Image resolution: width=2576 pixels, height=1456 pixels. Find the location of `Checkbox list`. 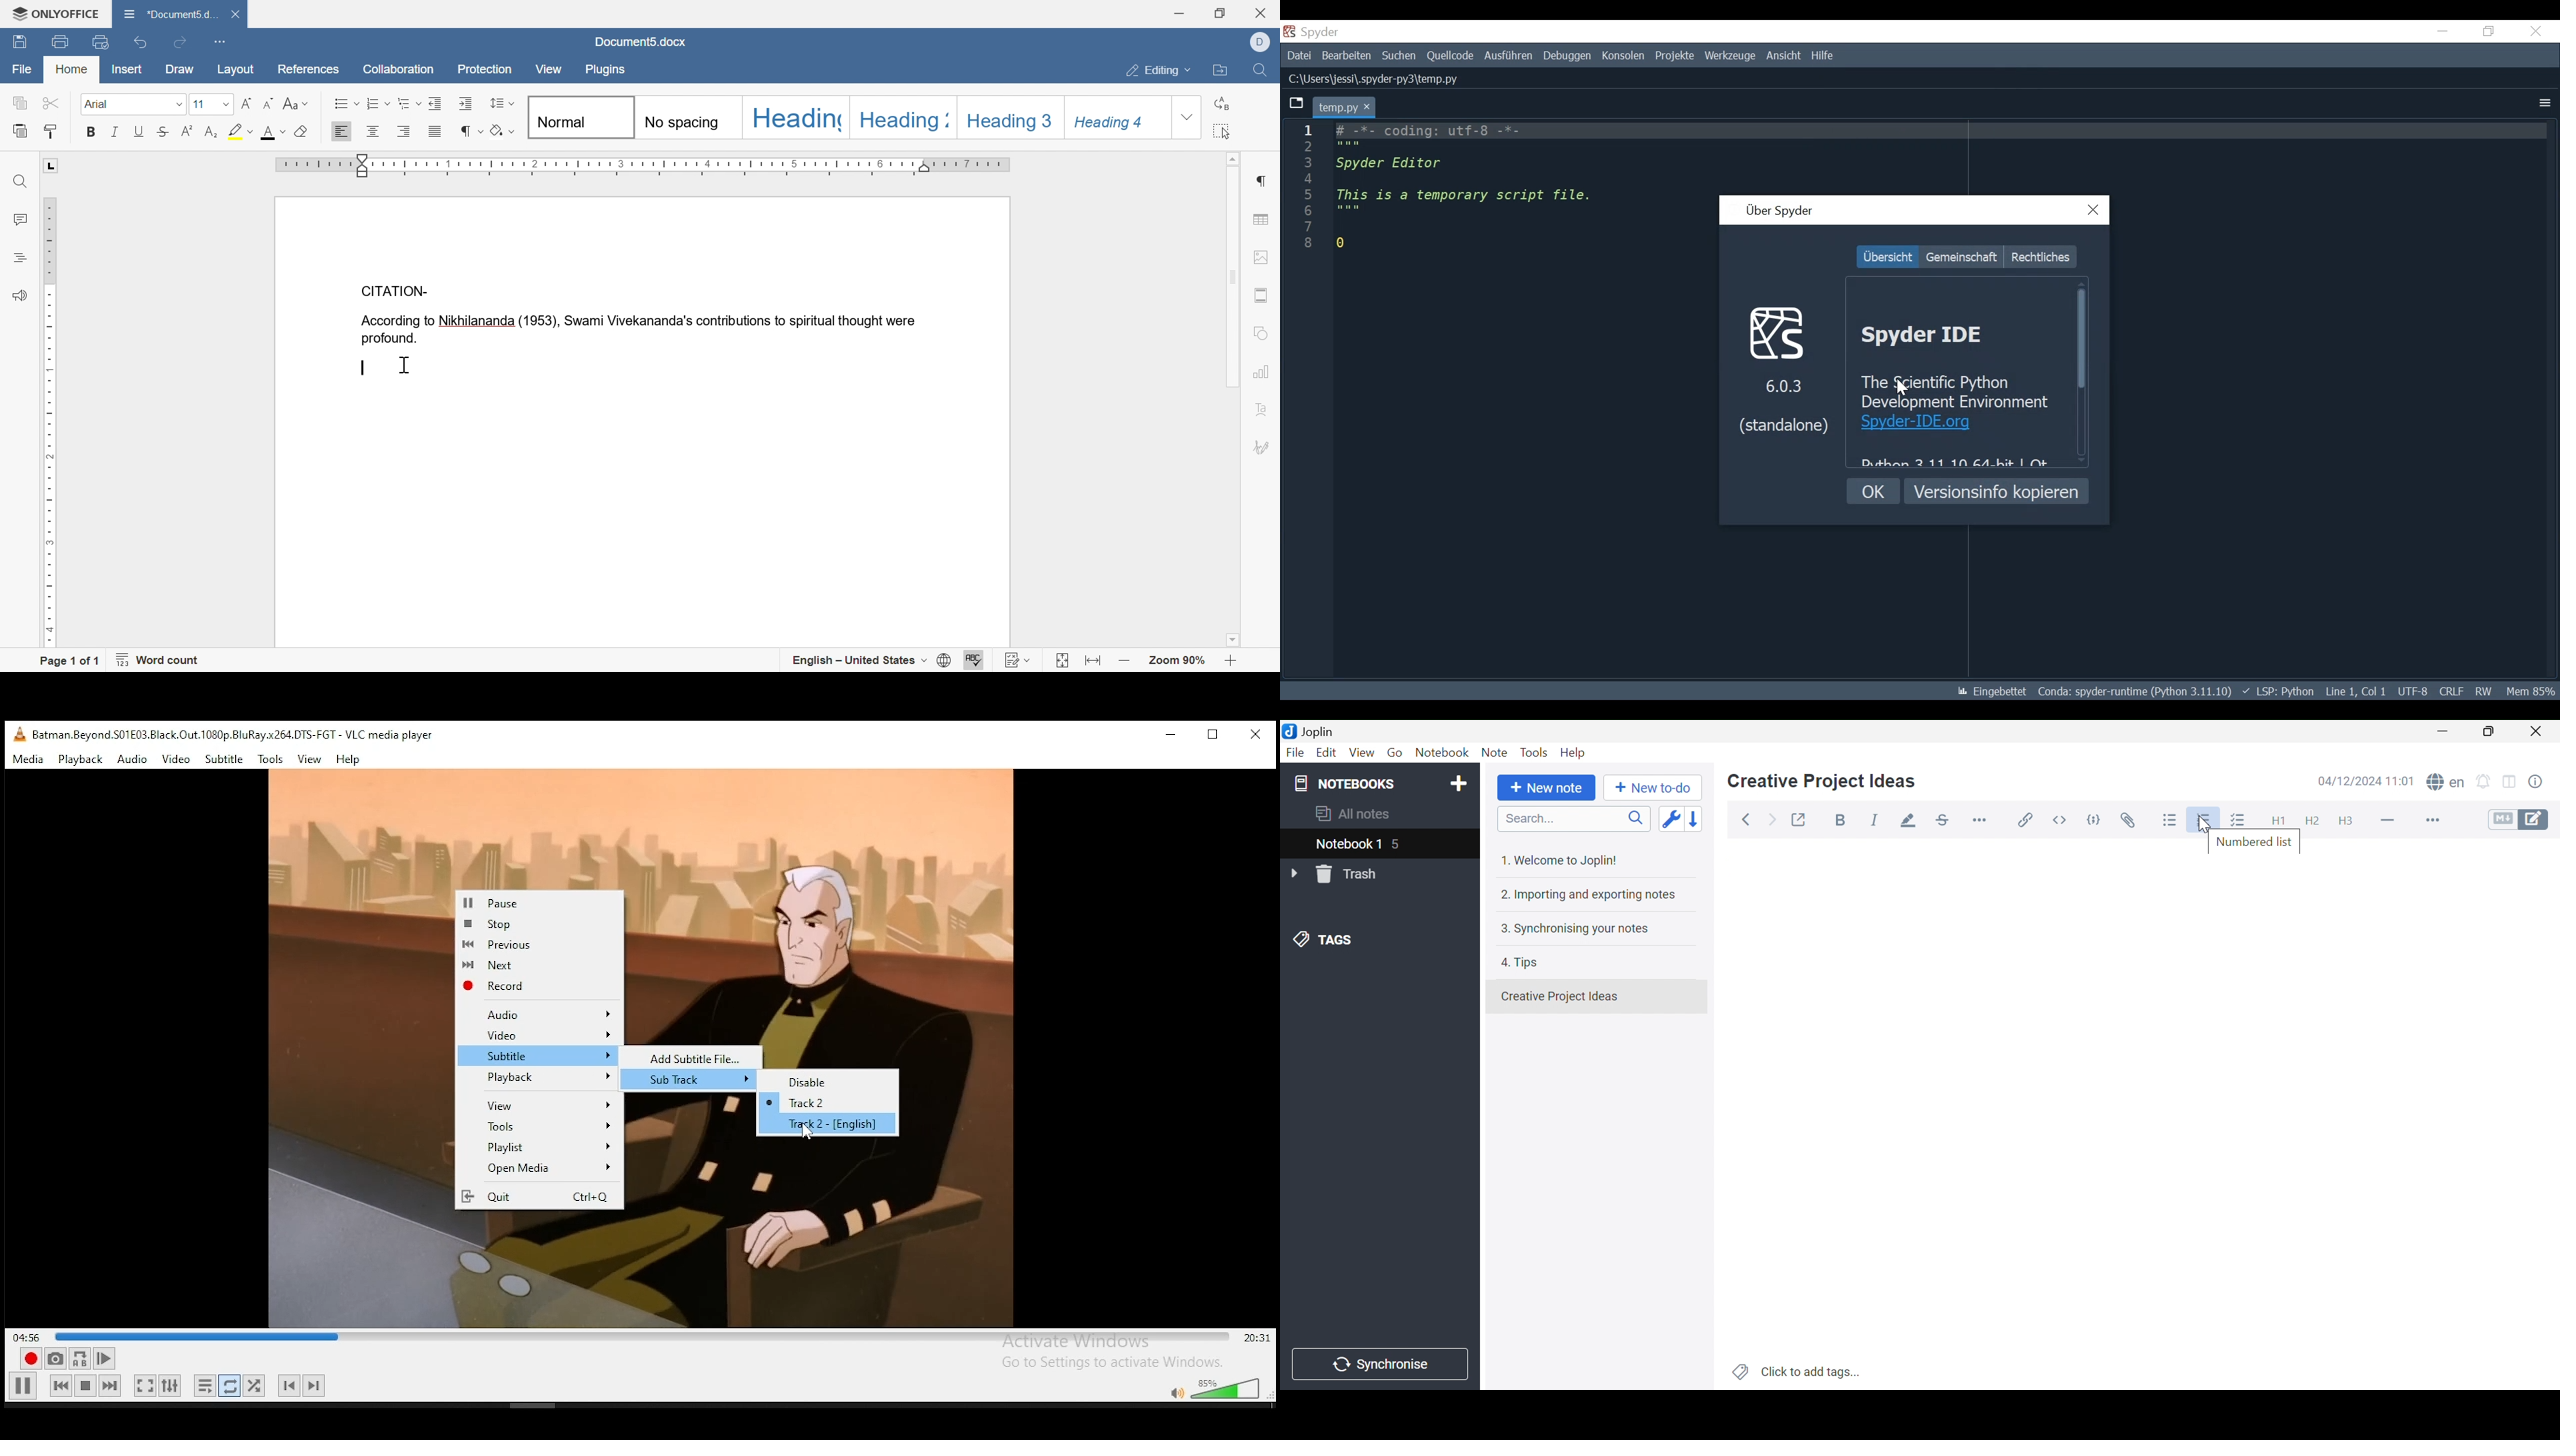

Checkbox list is located at coordinates (2238, 821).